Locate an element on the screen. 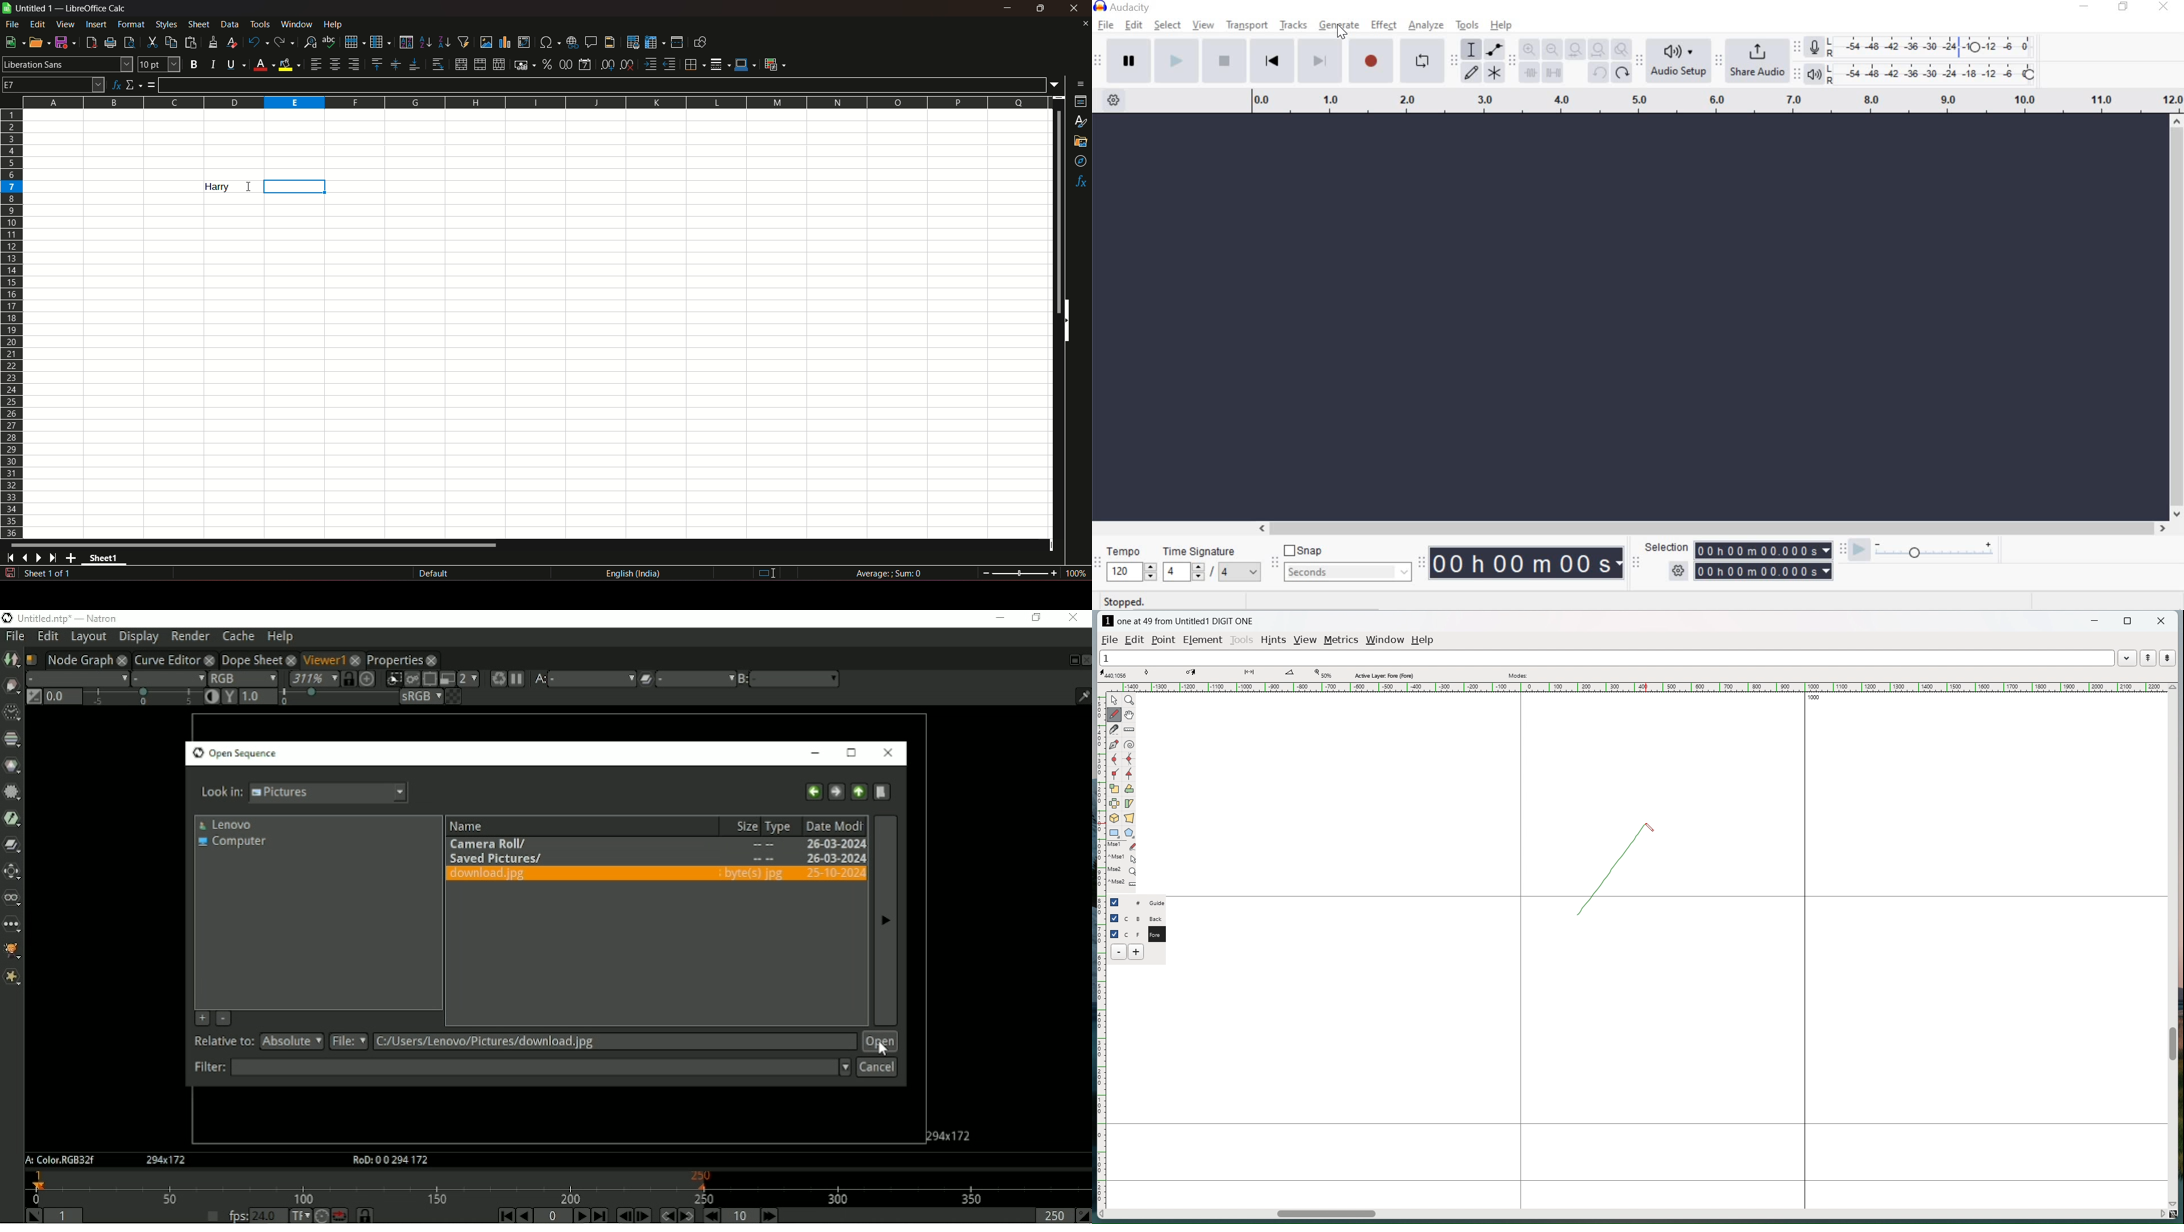 This screenshot has width=2184, height=1232. Proxy mode is located at coordinates (446, 679).